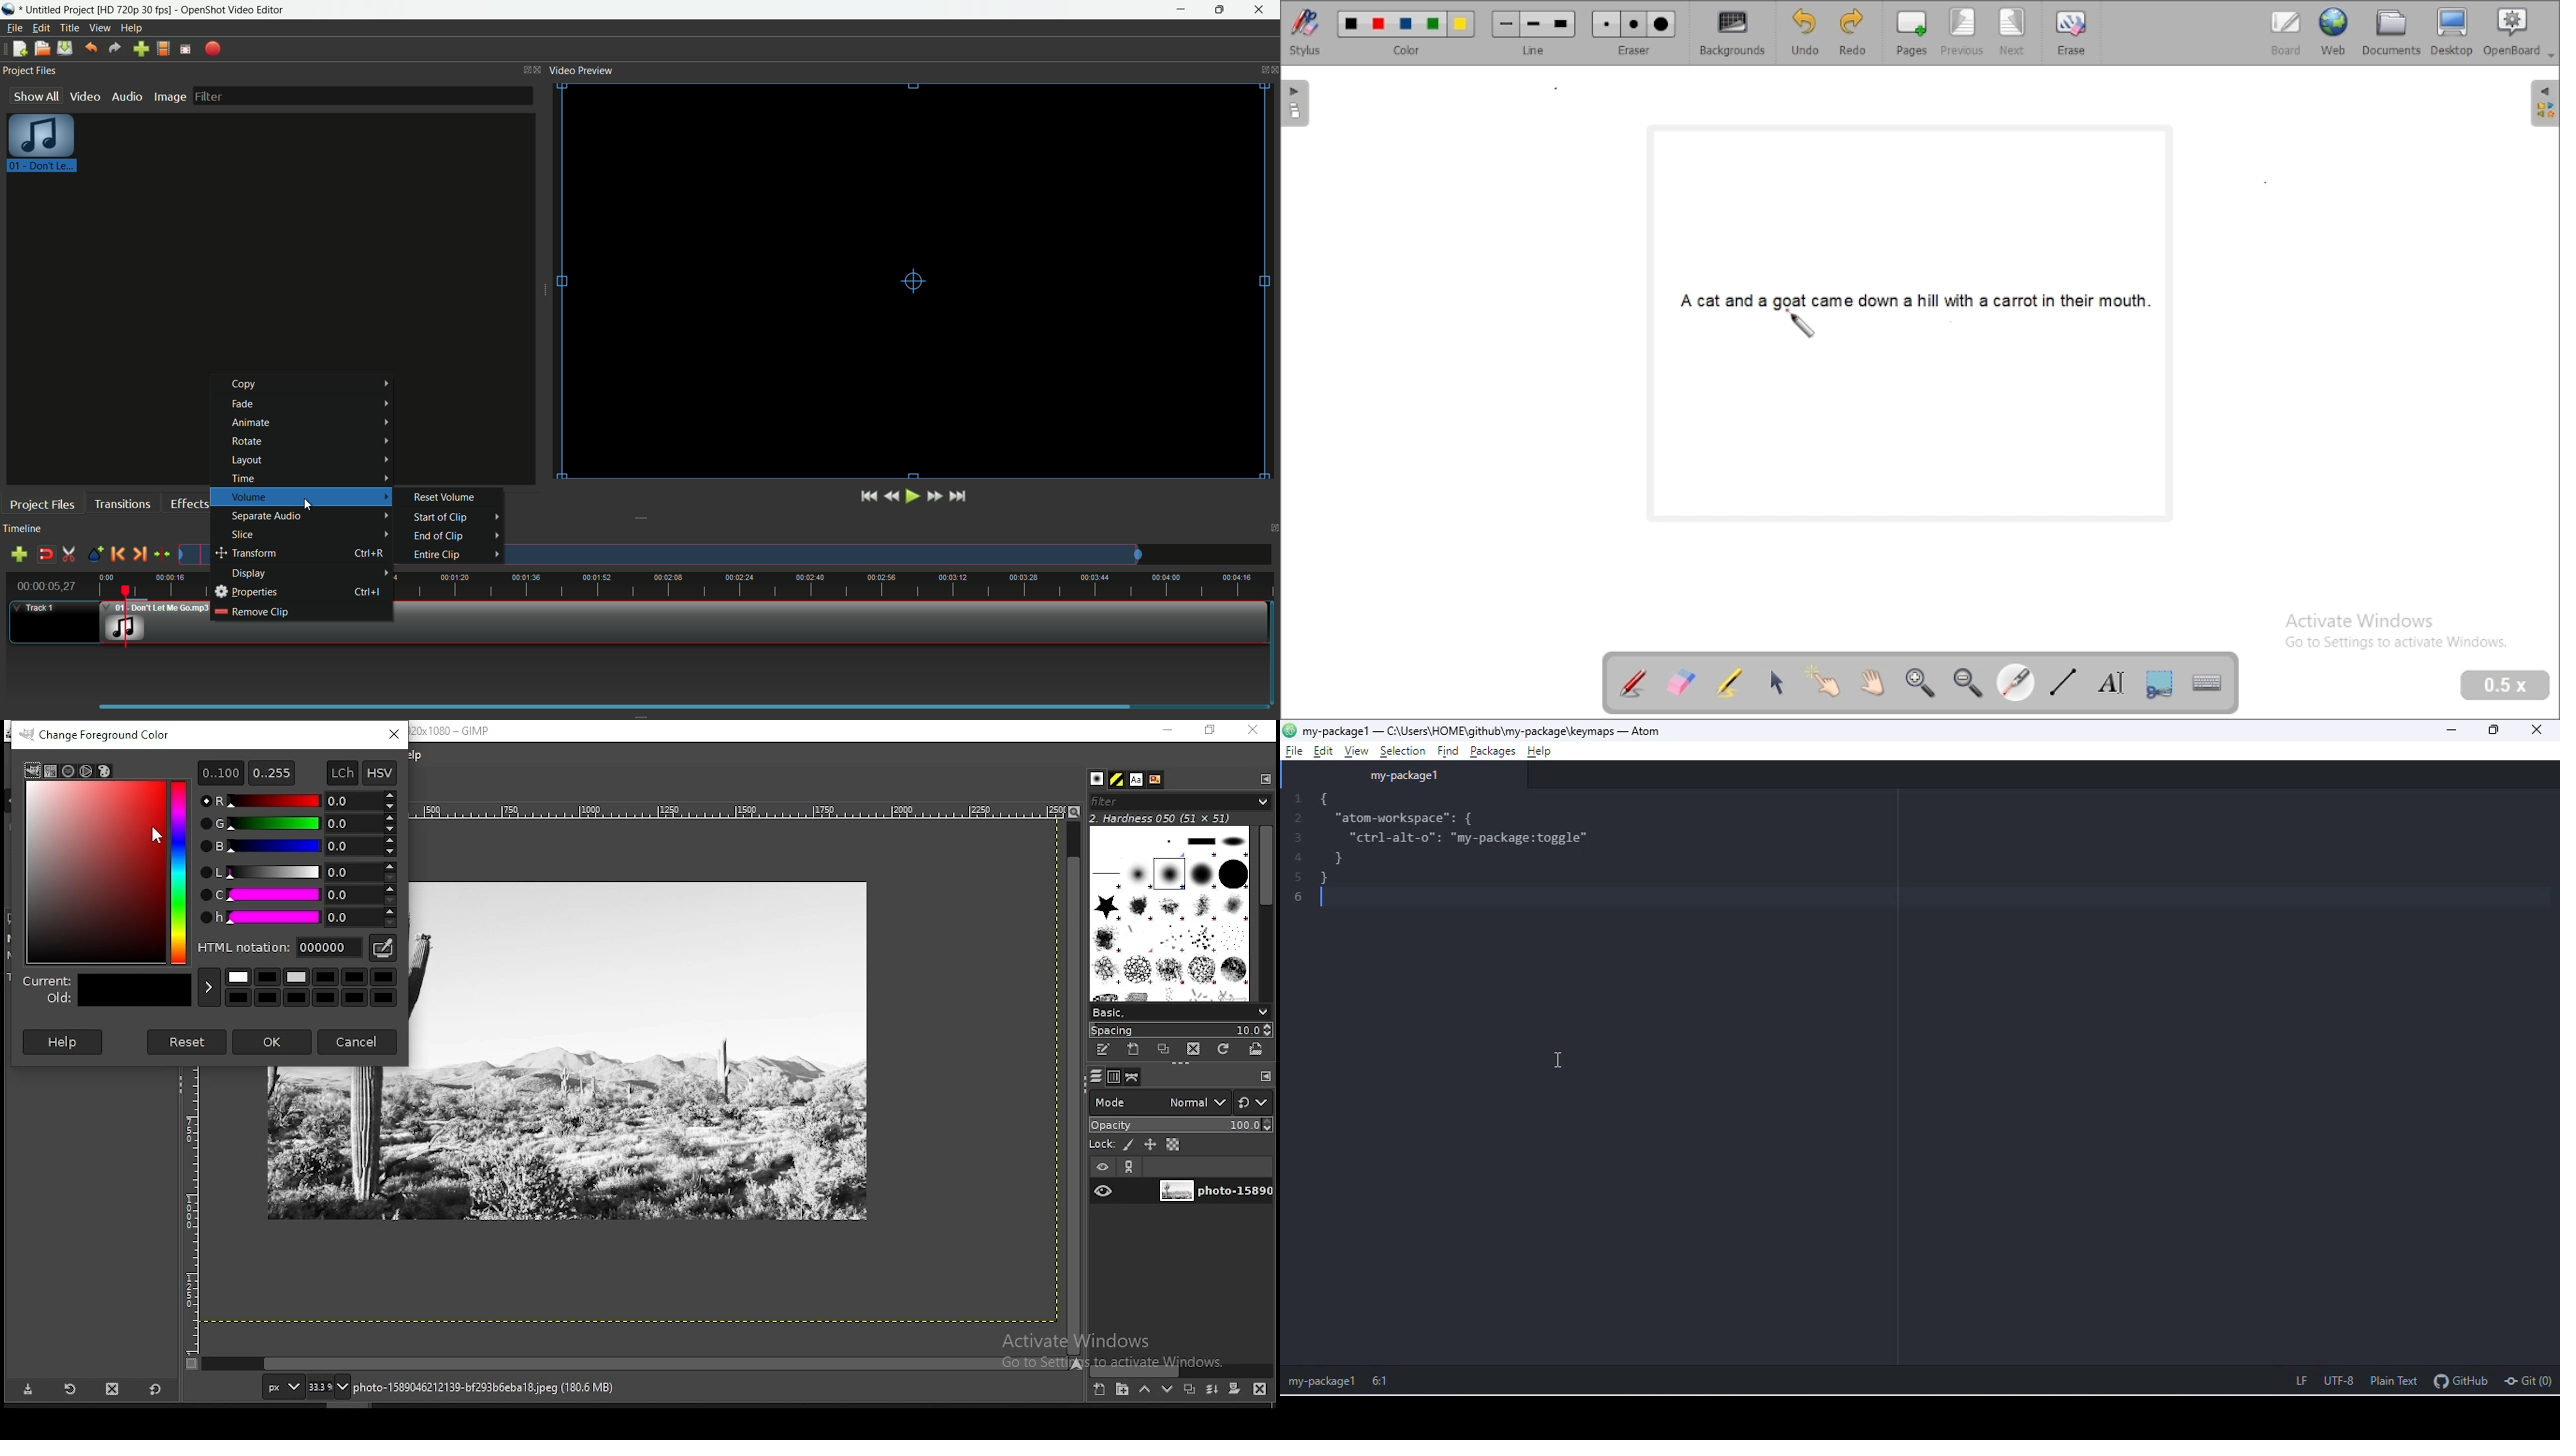 Image resolution: width=2576 pixels, height=1456 pixels. Describe the element at coordinates (26, 1390) in the screenshot. I see `save tool preset` at that location.